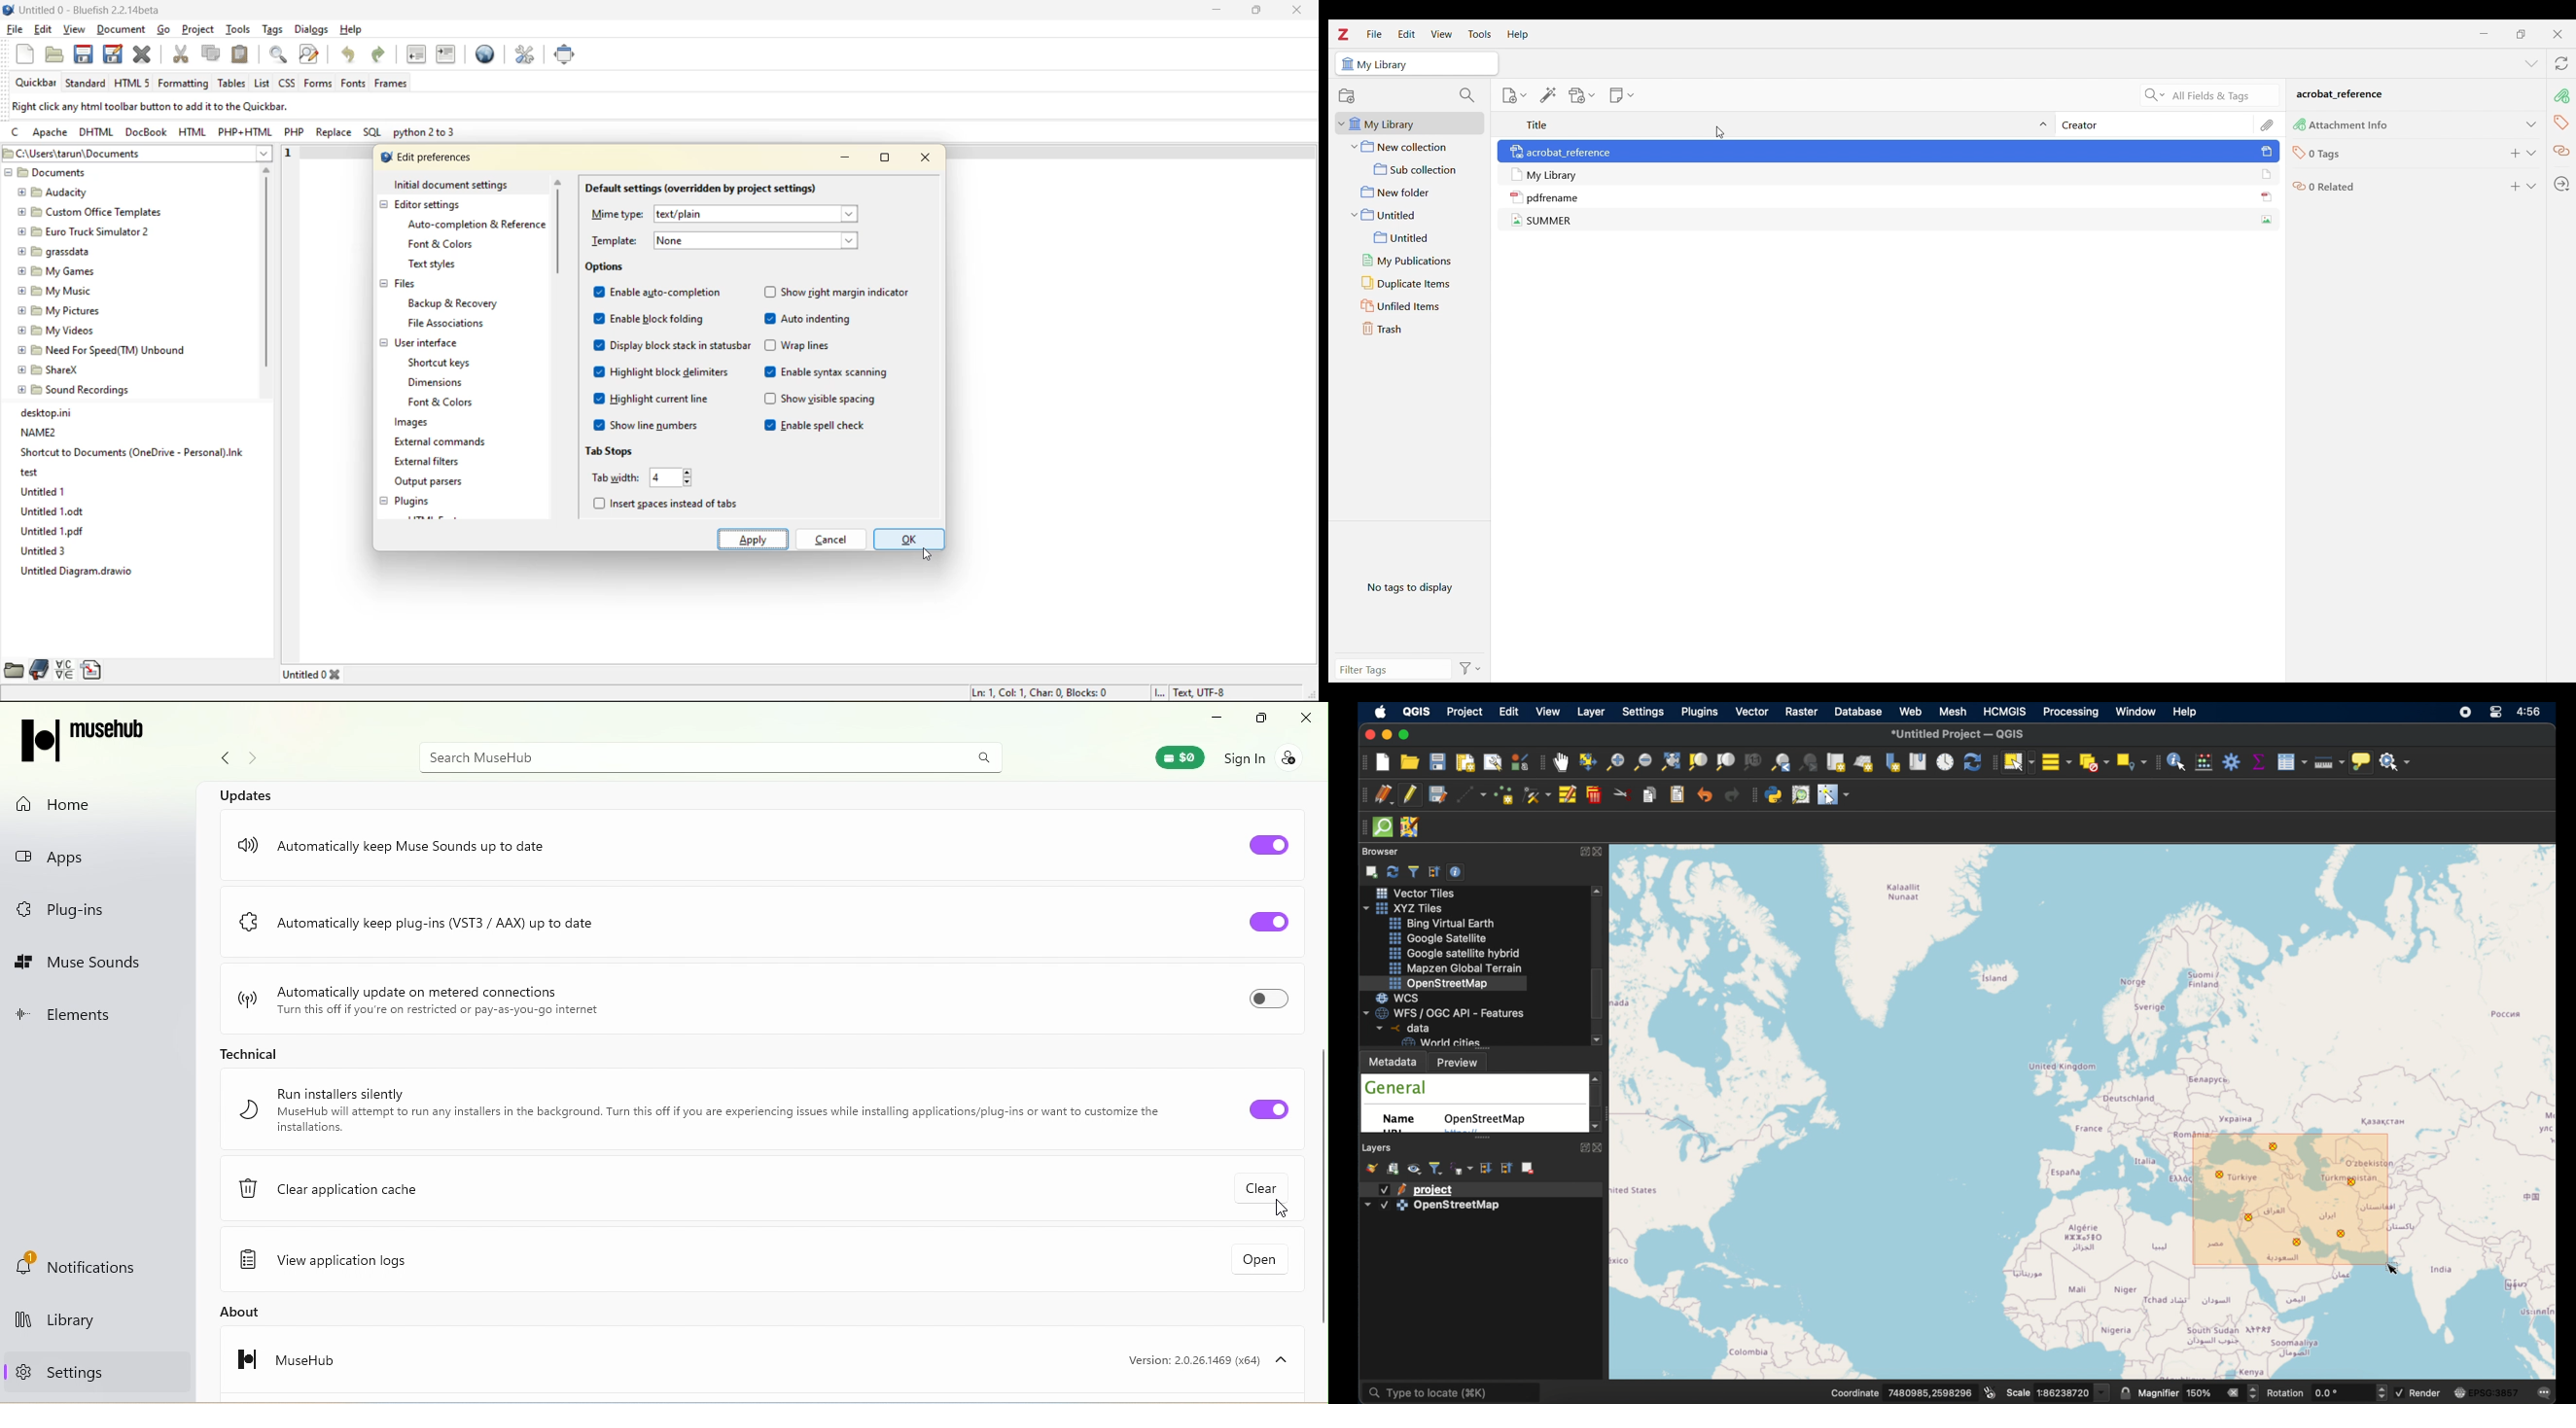 This screenshot has height=1428, width=2576. Describe the element at coordinates (1467, 96) in the screenshot. I see `Filter collections` at that location.